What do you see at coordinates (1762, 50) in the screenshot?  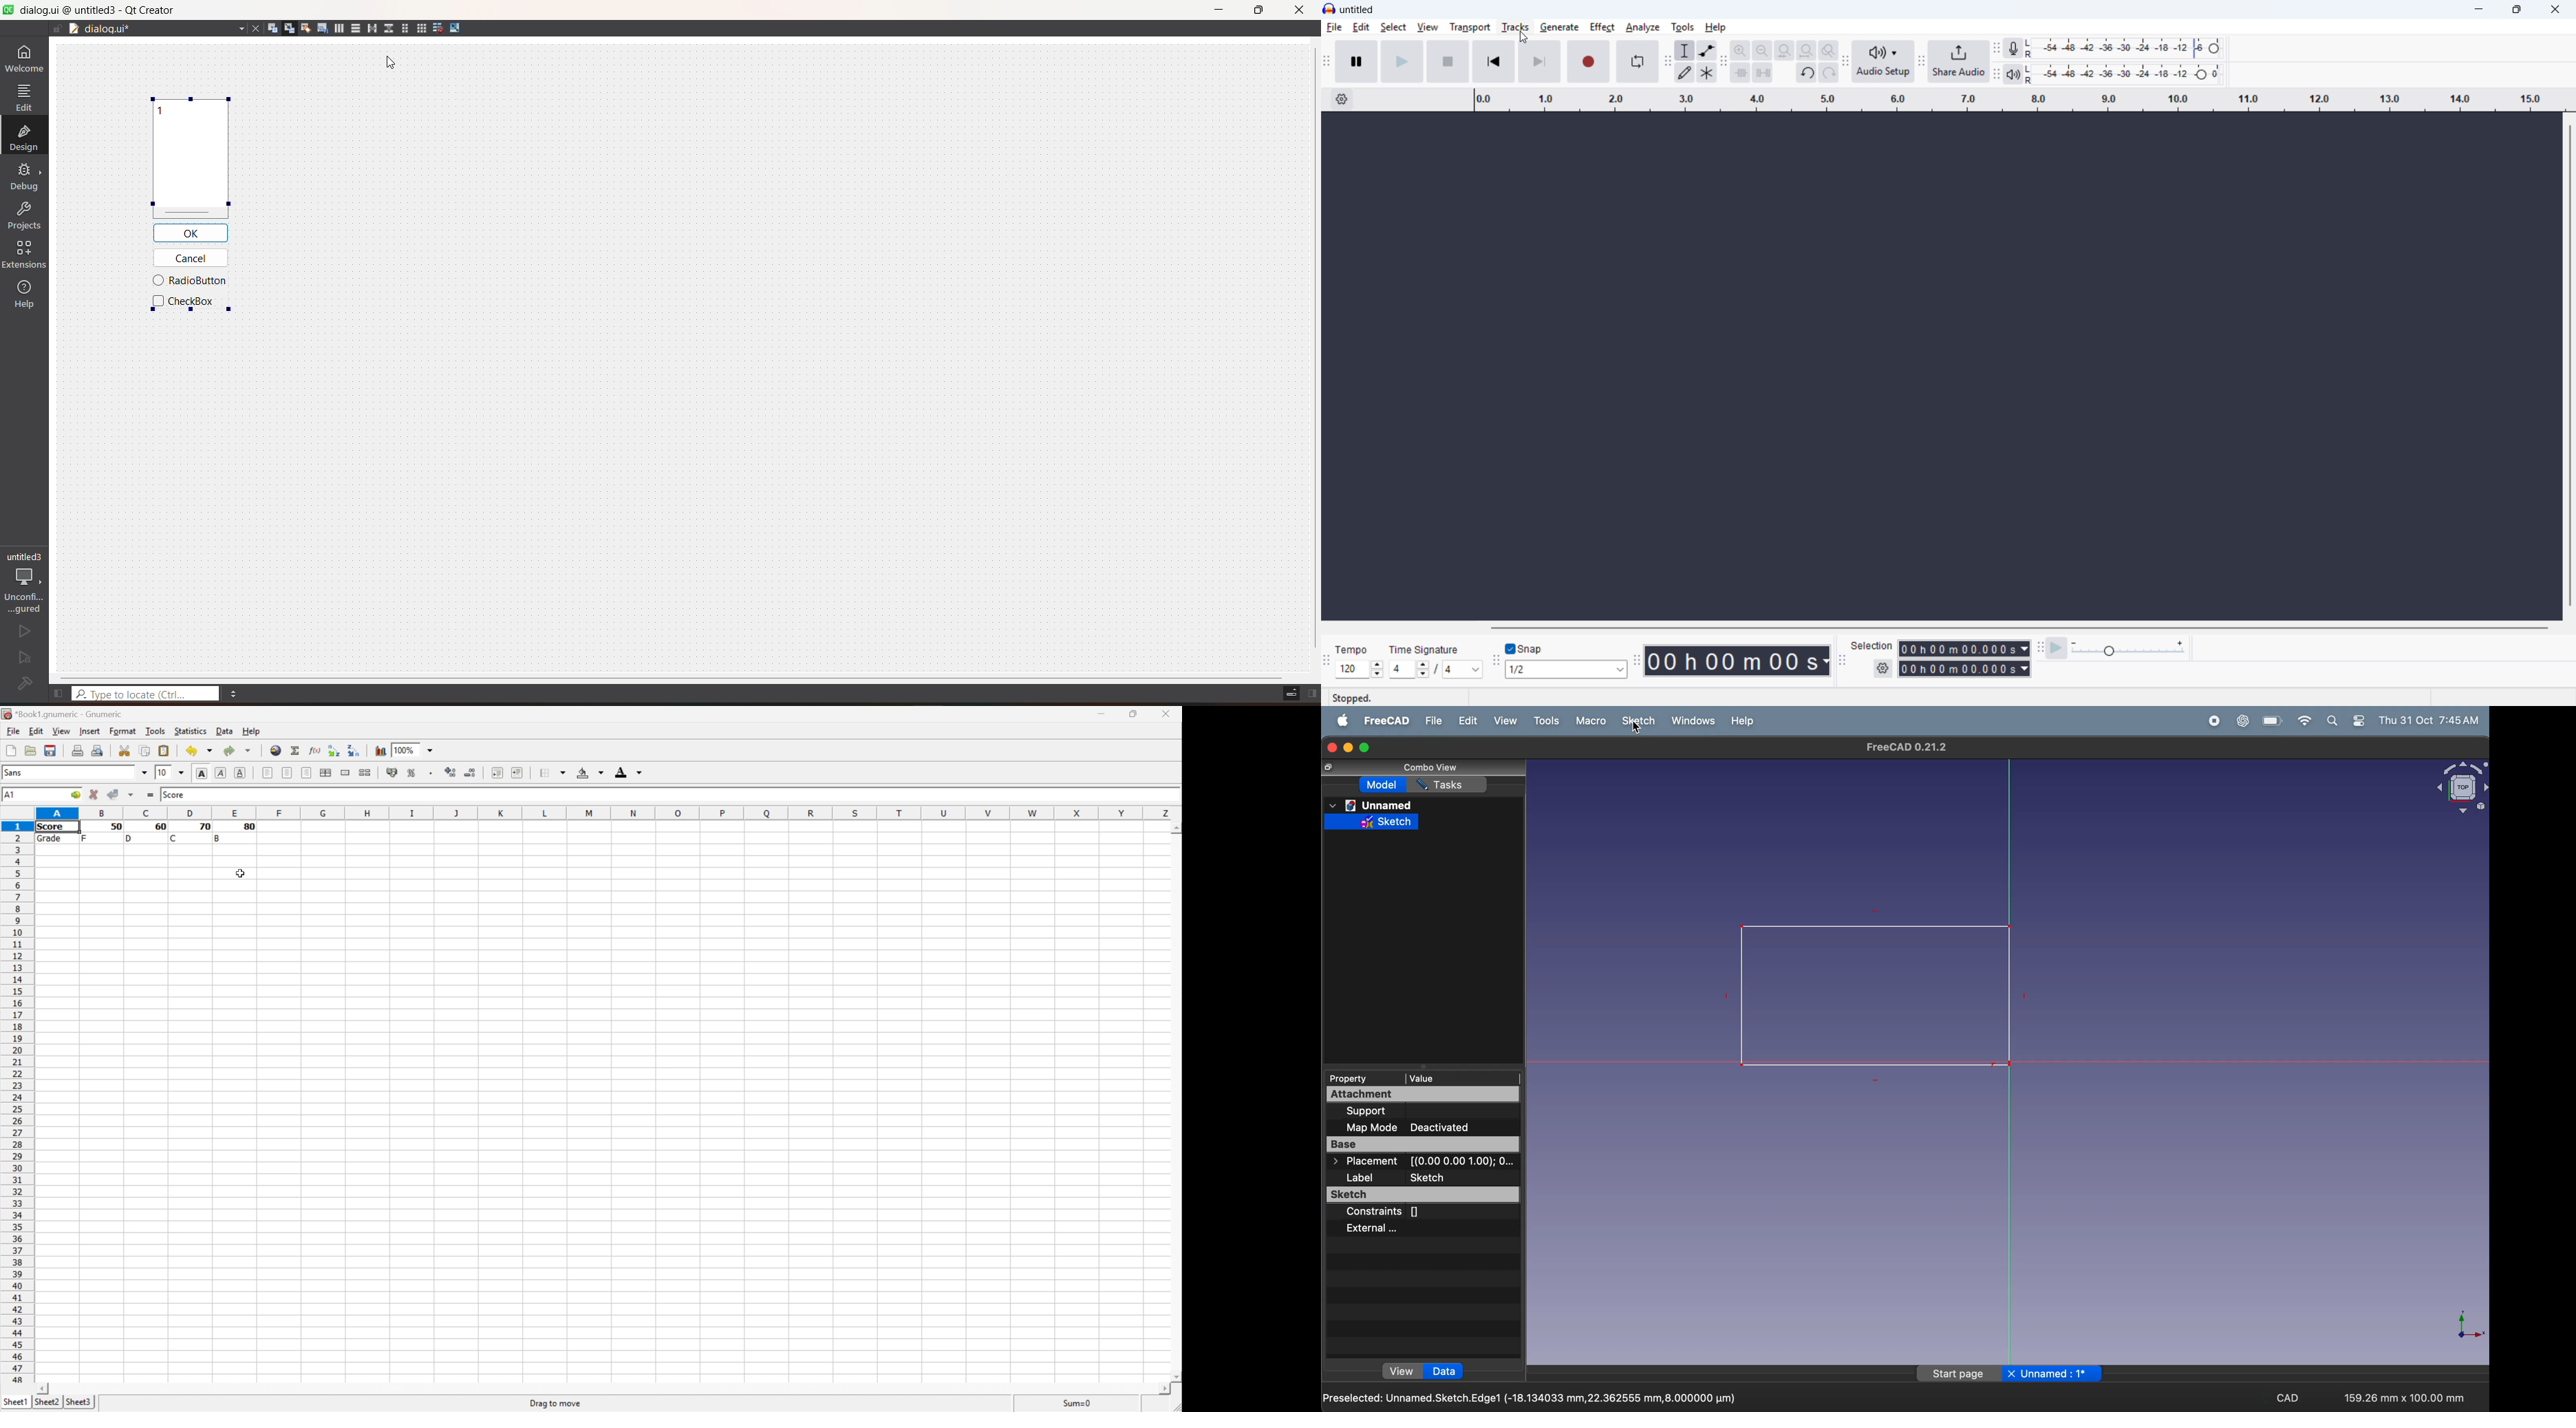 I see `Zoom out ` at bounding box center [1762, 50].